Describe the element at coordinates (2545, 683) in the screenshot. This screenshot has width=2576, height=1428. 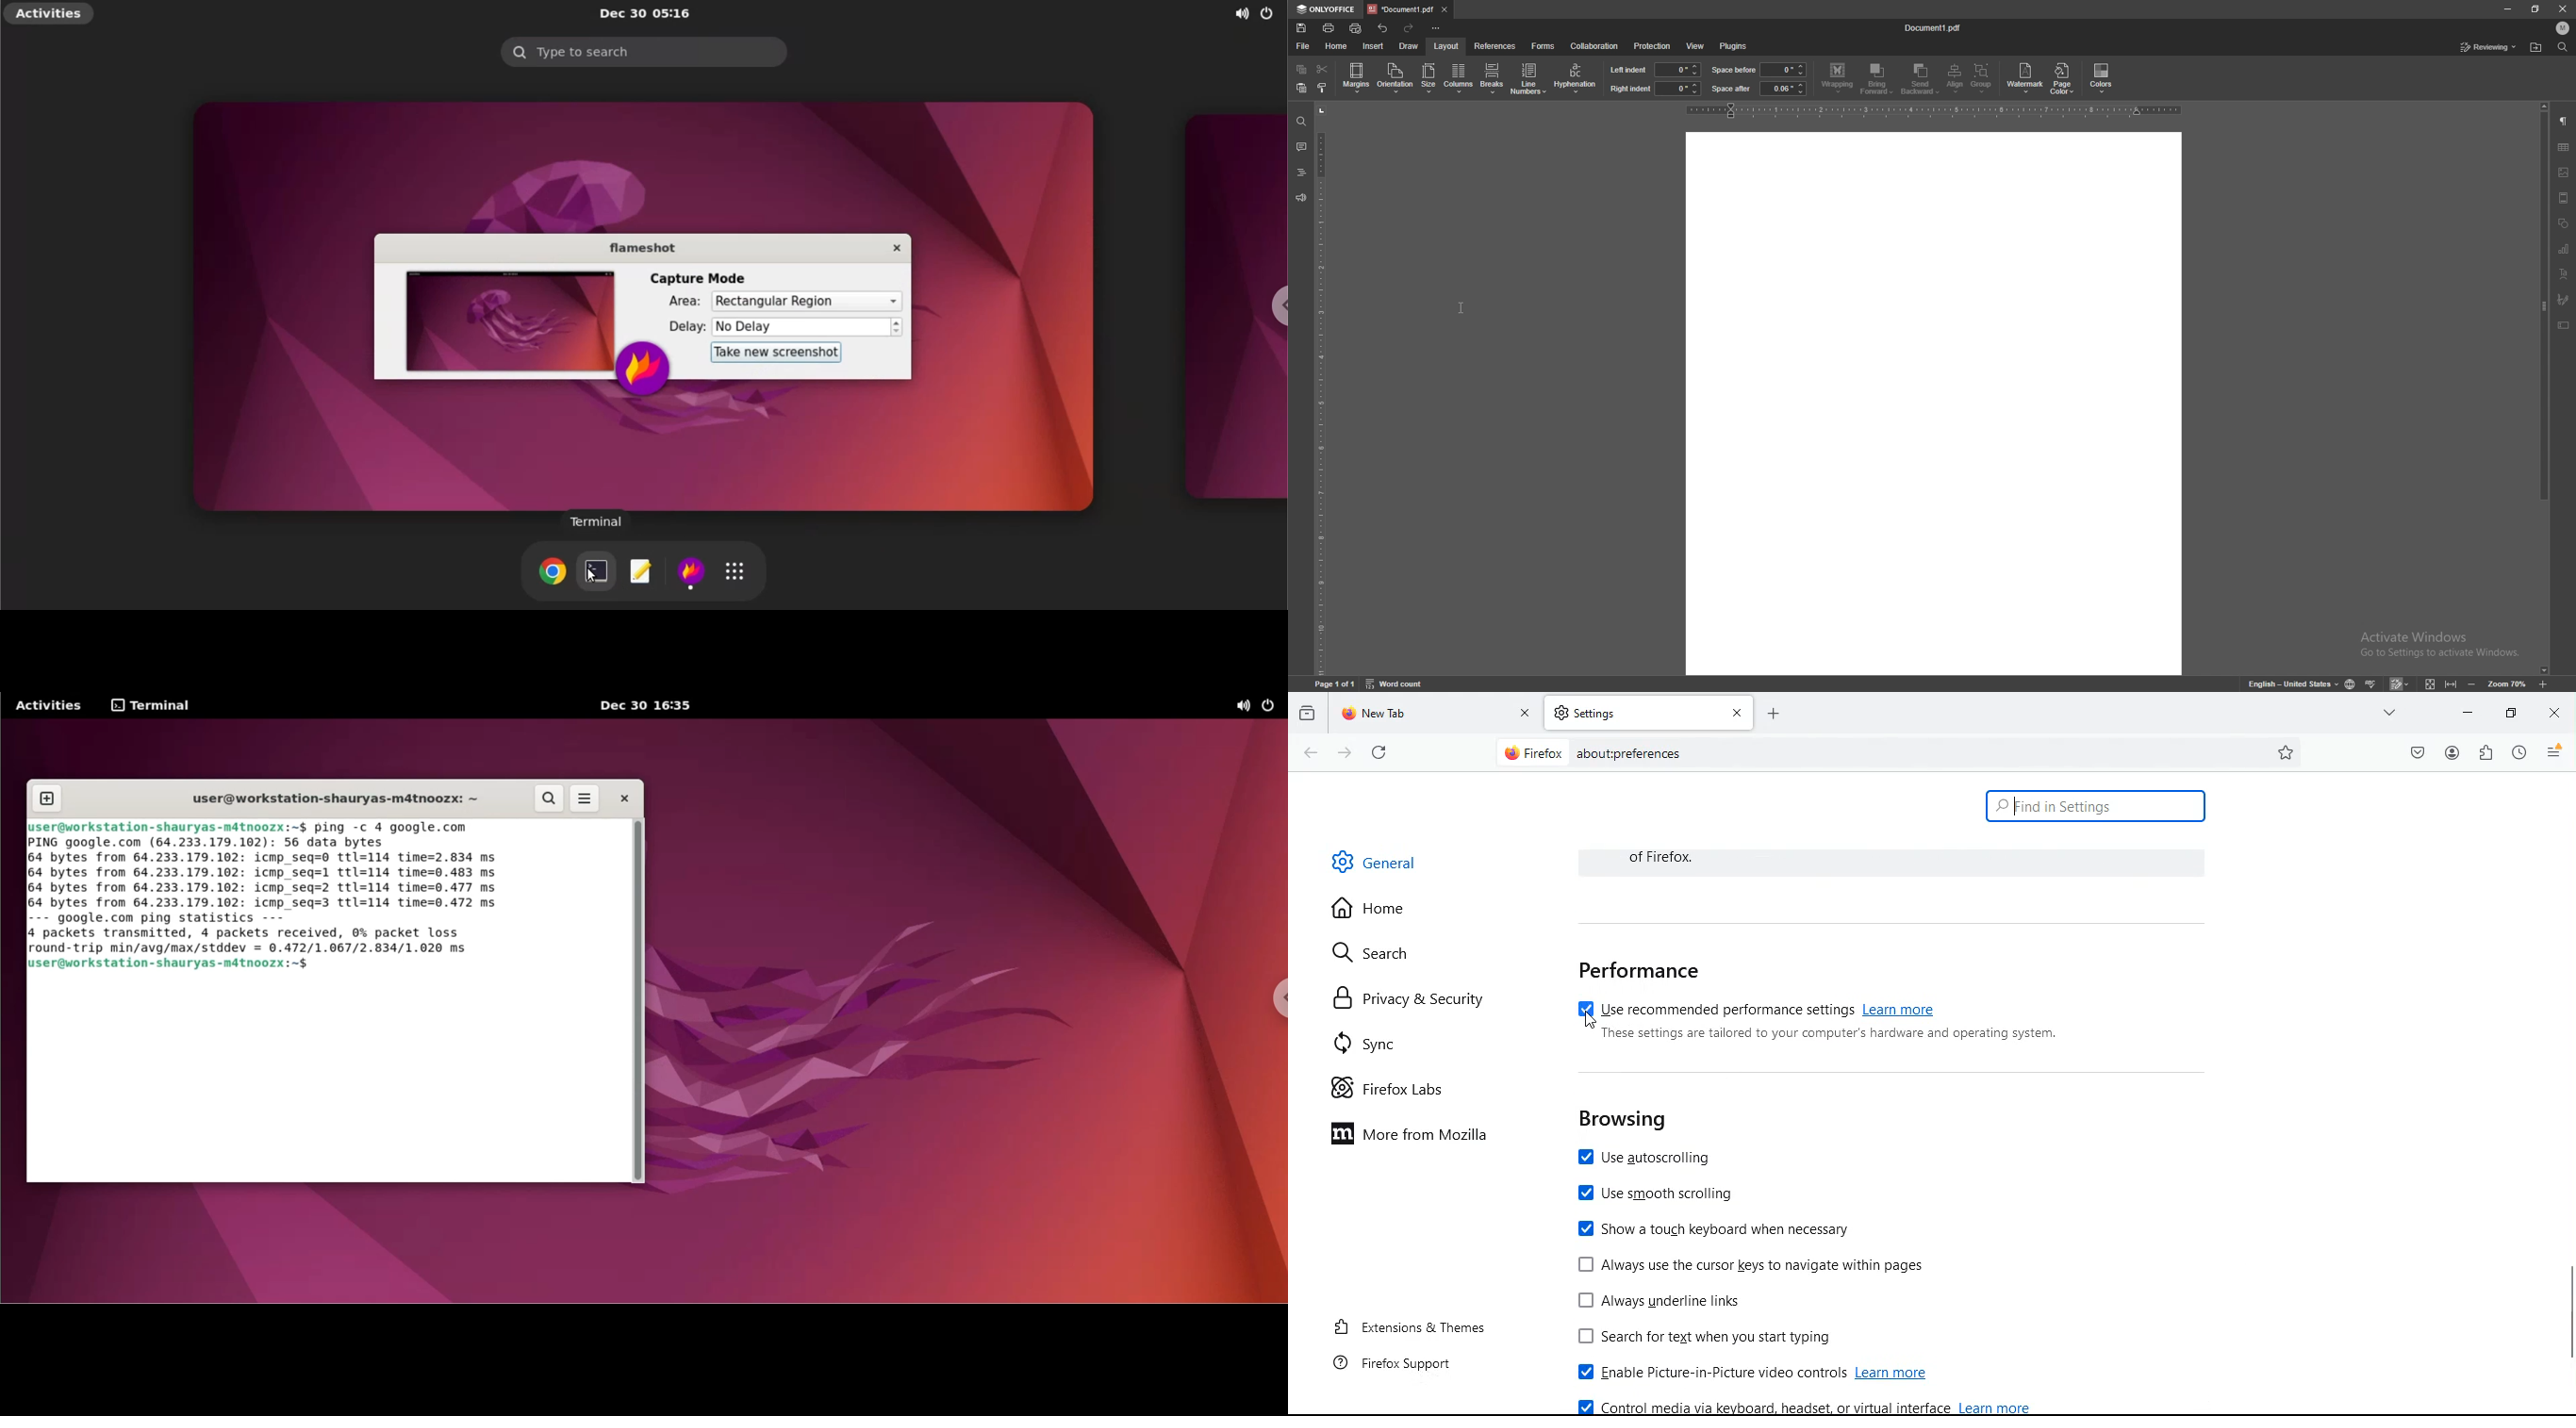
I see `zoom in` at that location.